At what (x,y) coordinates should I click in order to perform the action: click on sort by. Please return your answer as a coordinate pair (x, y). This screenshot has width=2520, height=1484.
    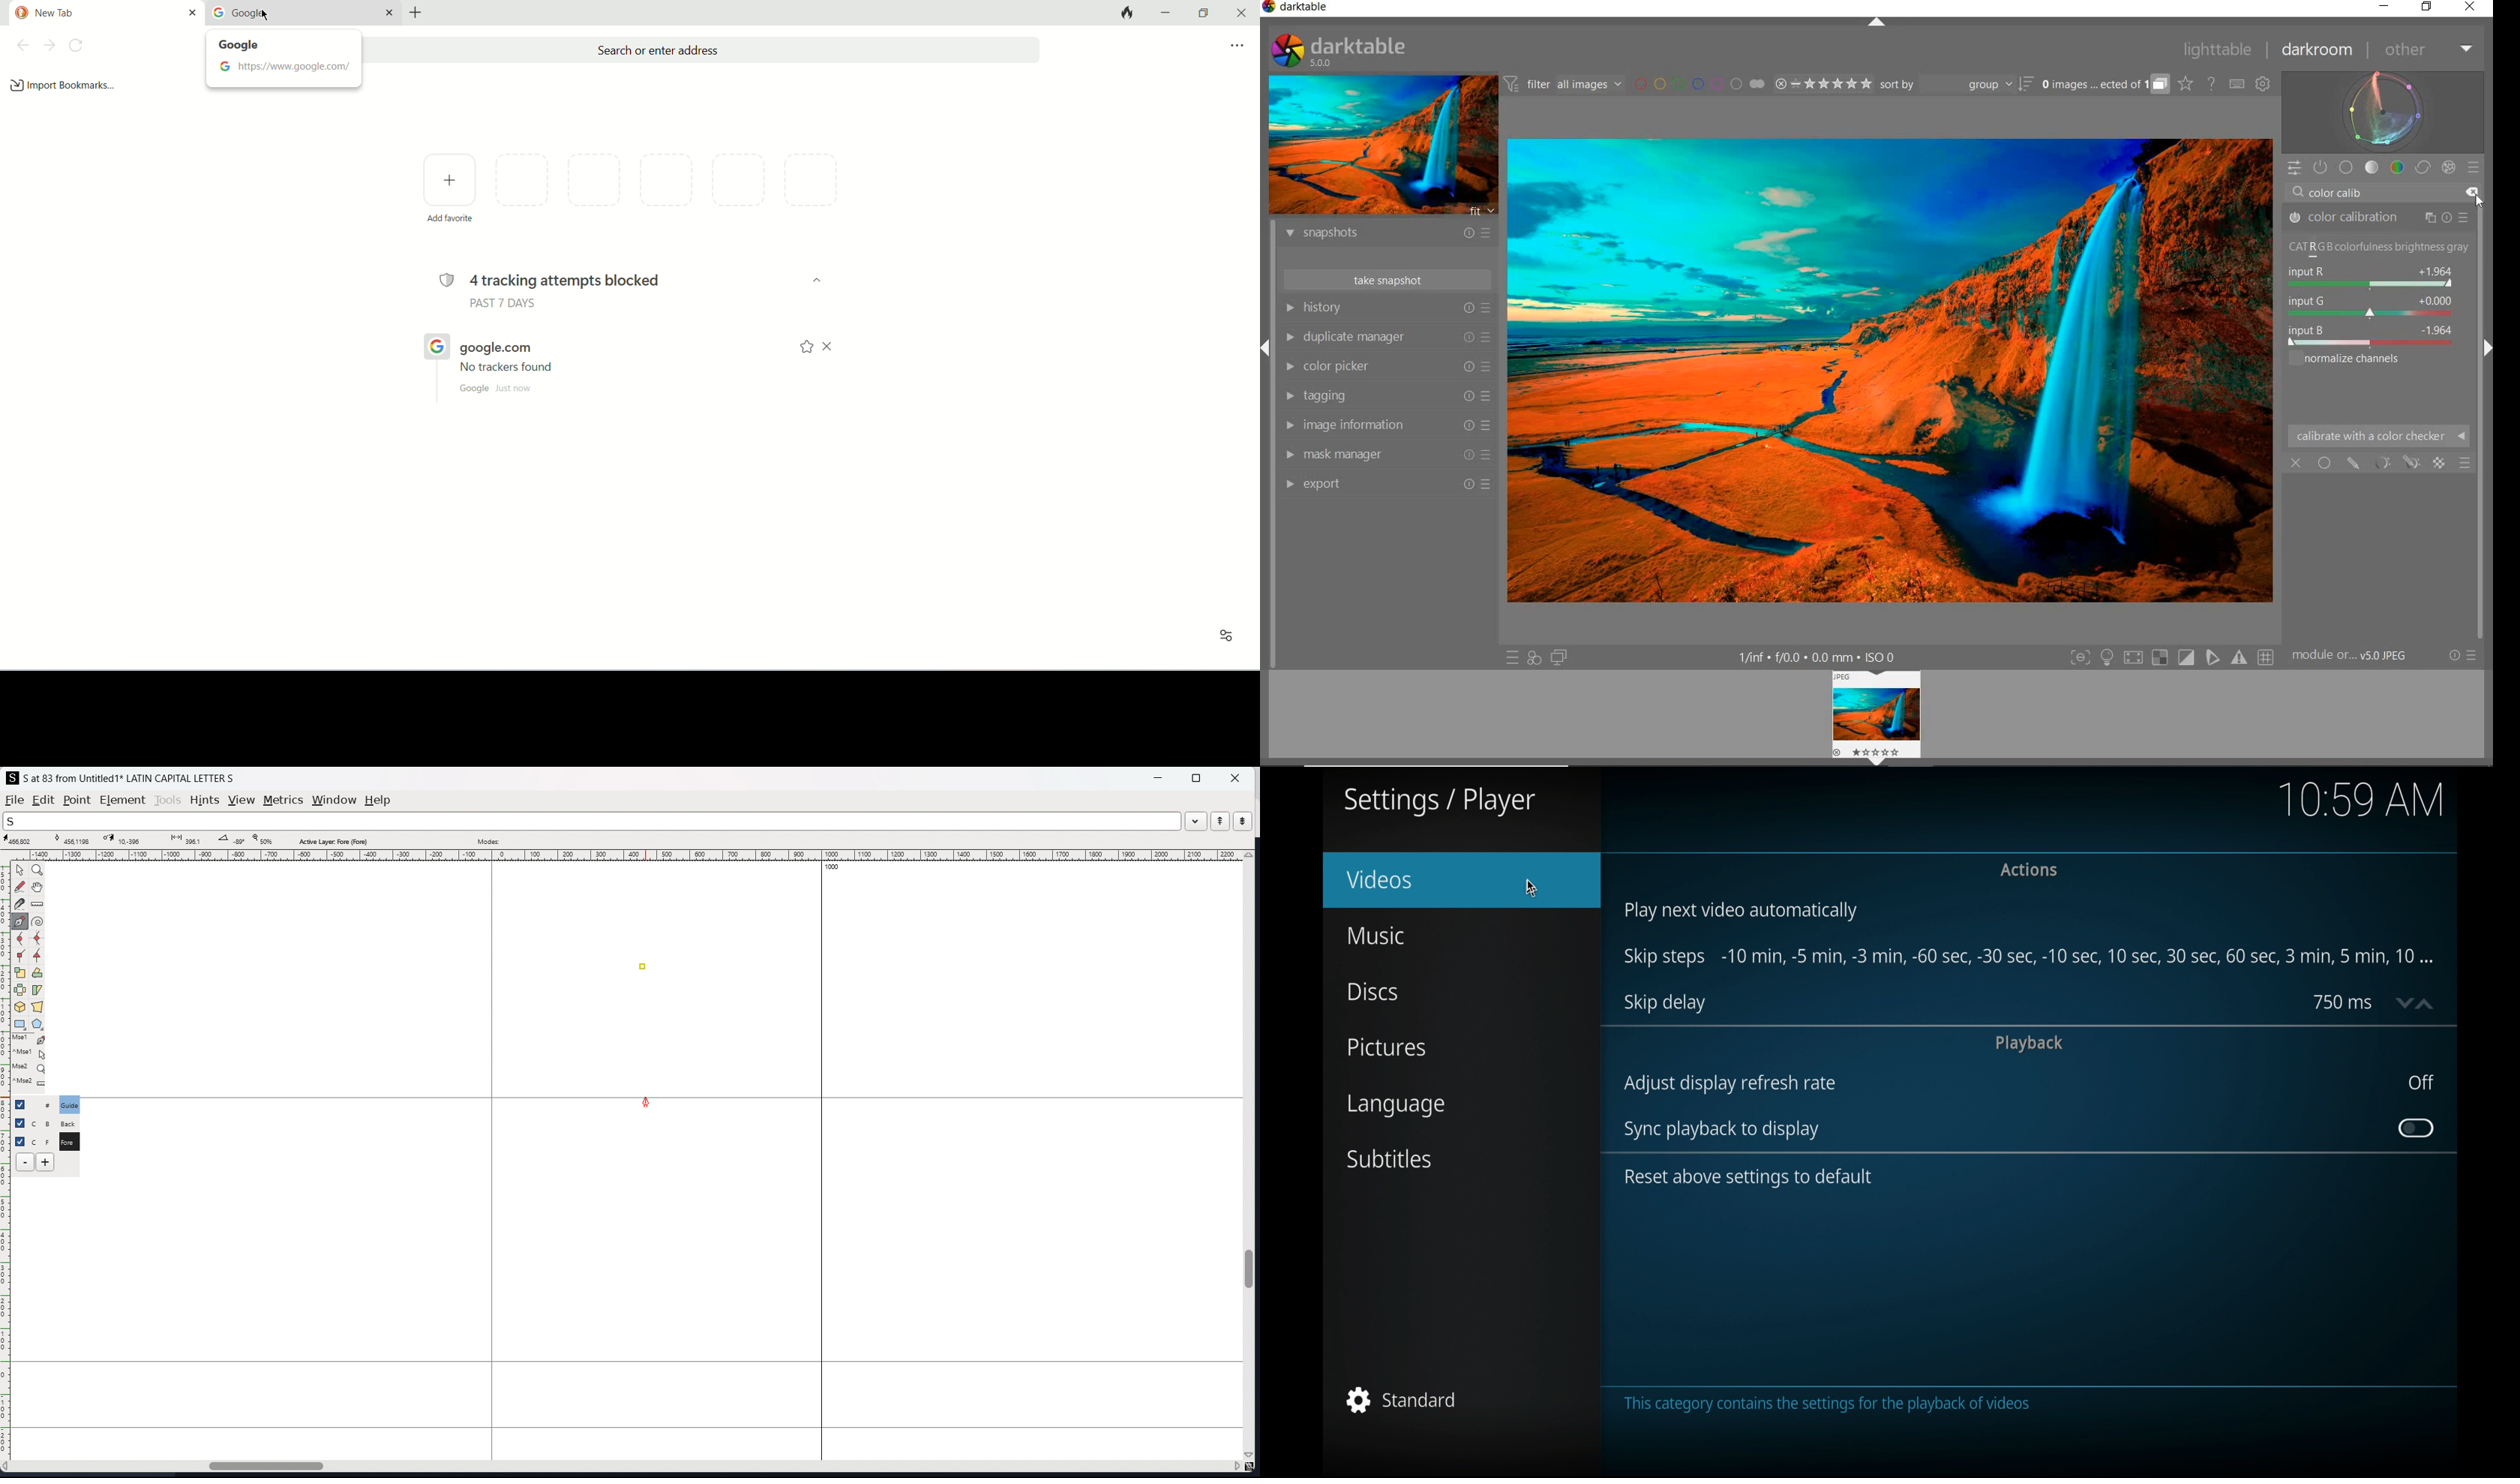
    Looking at the image, I should click on (1957, 84).